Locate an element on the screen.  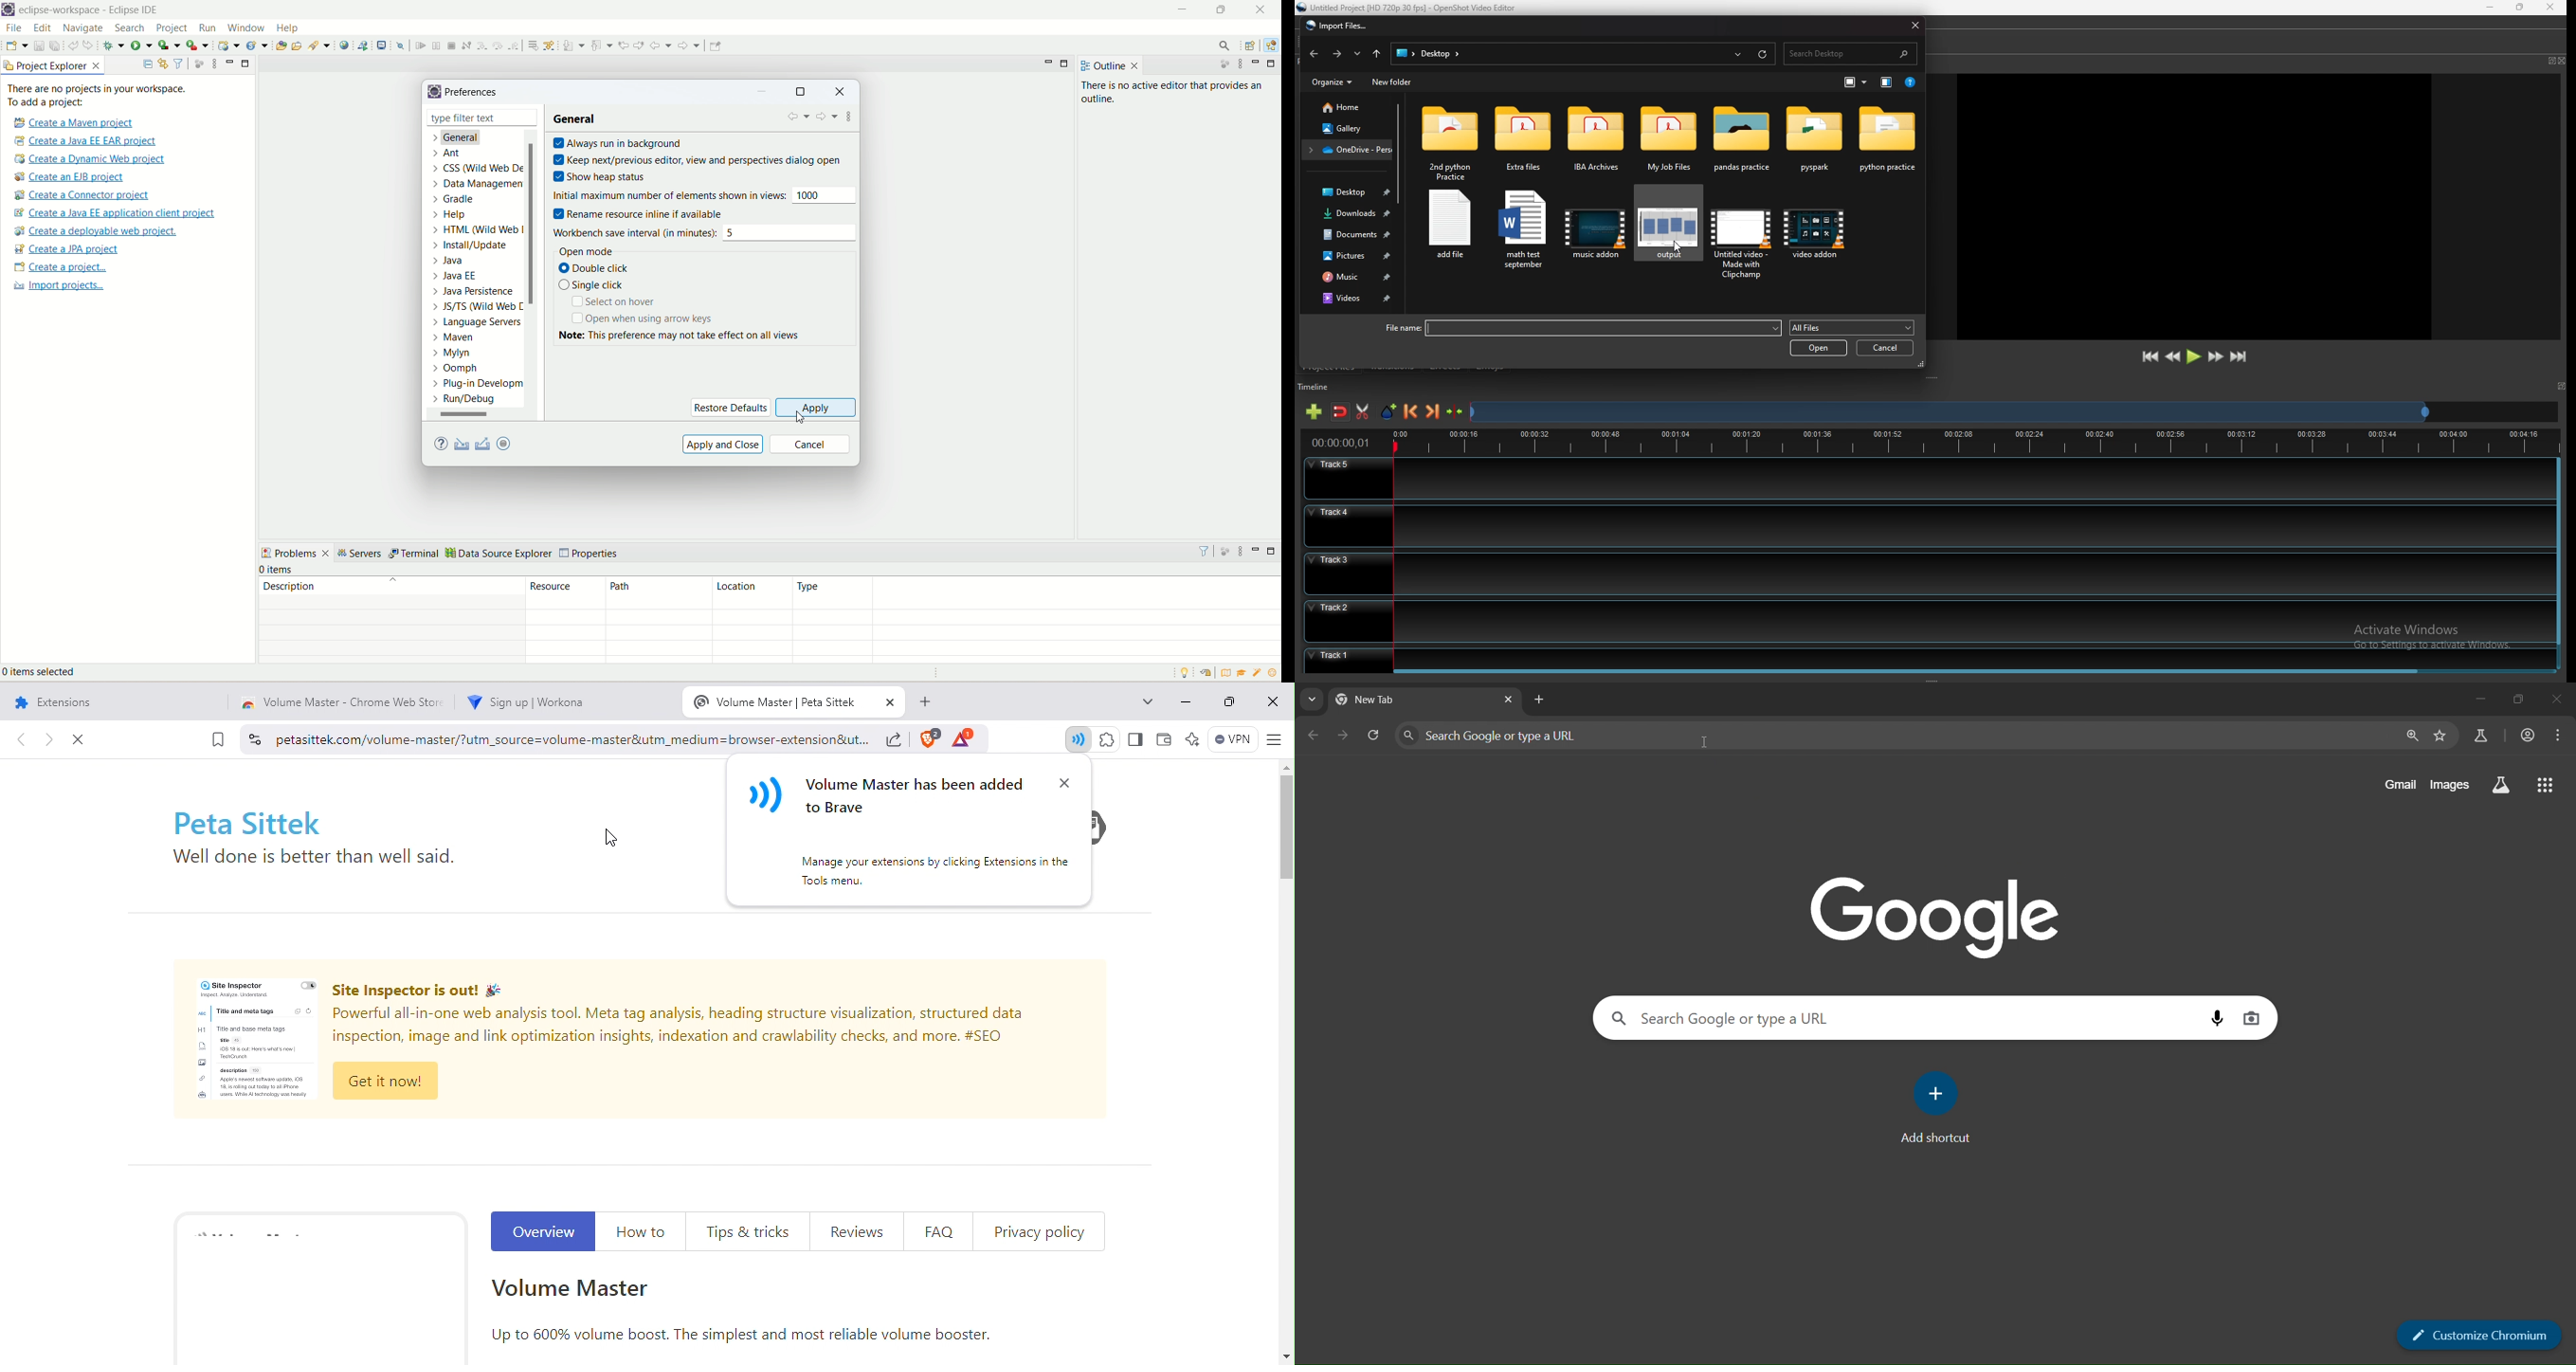
close is located at coordinates (1266, 699).